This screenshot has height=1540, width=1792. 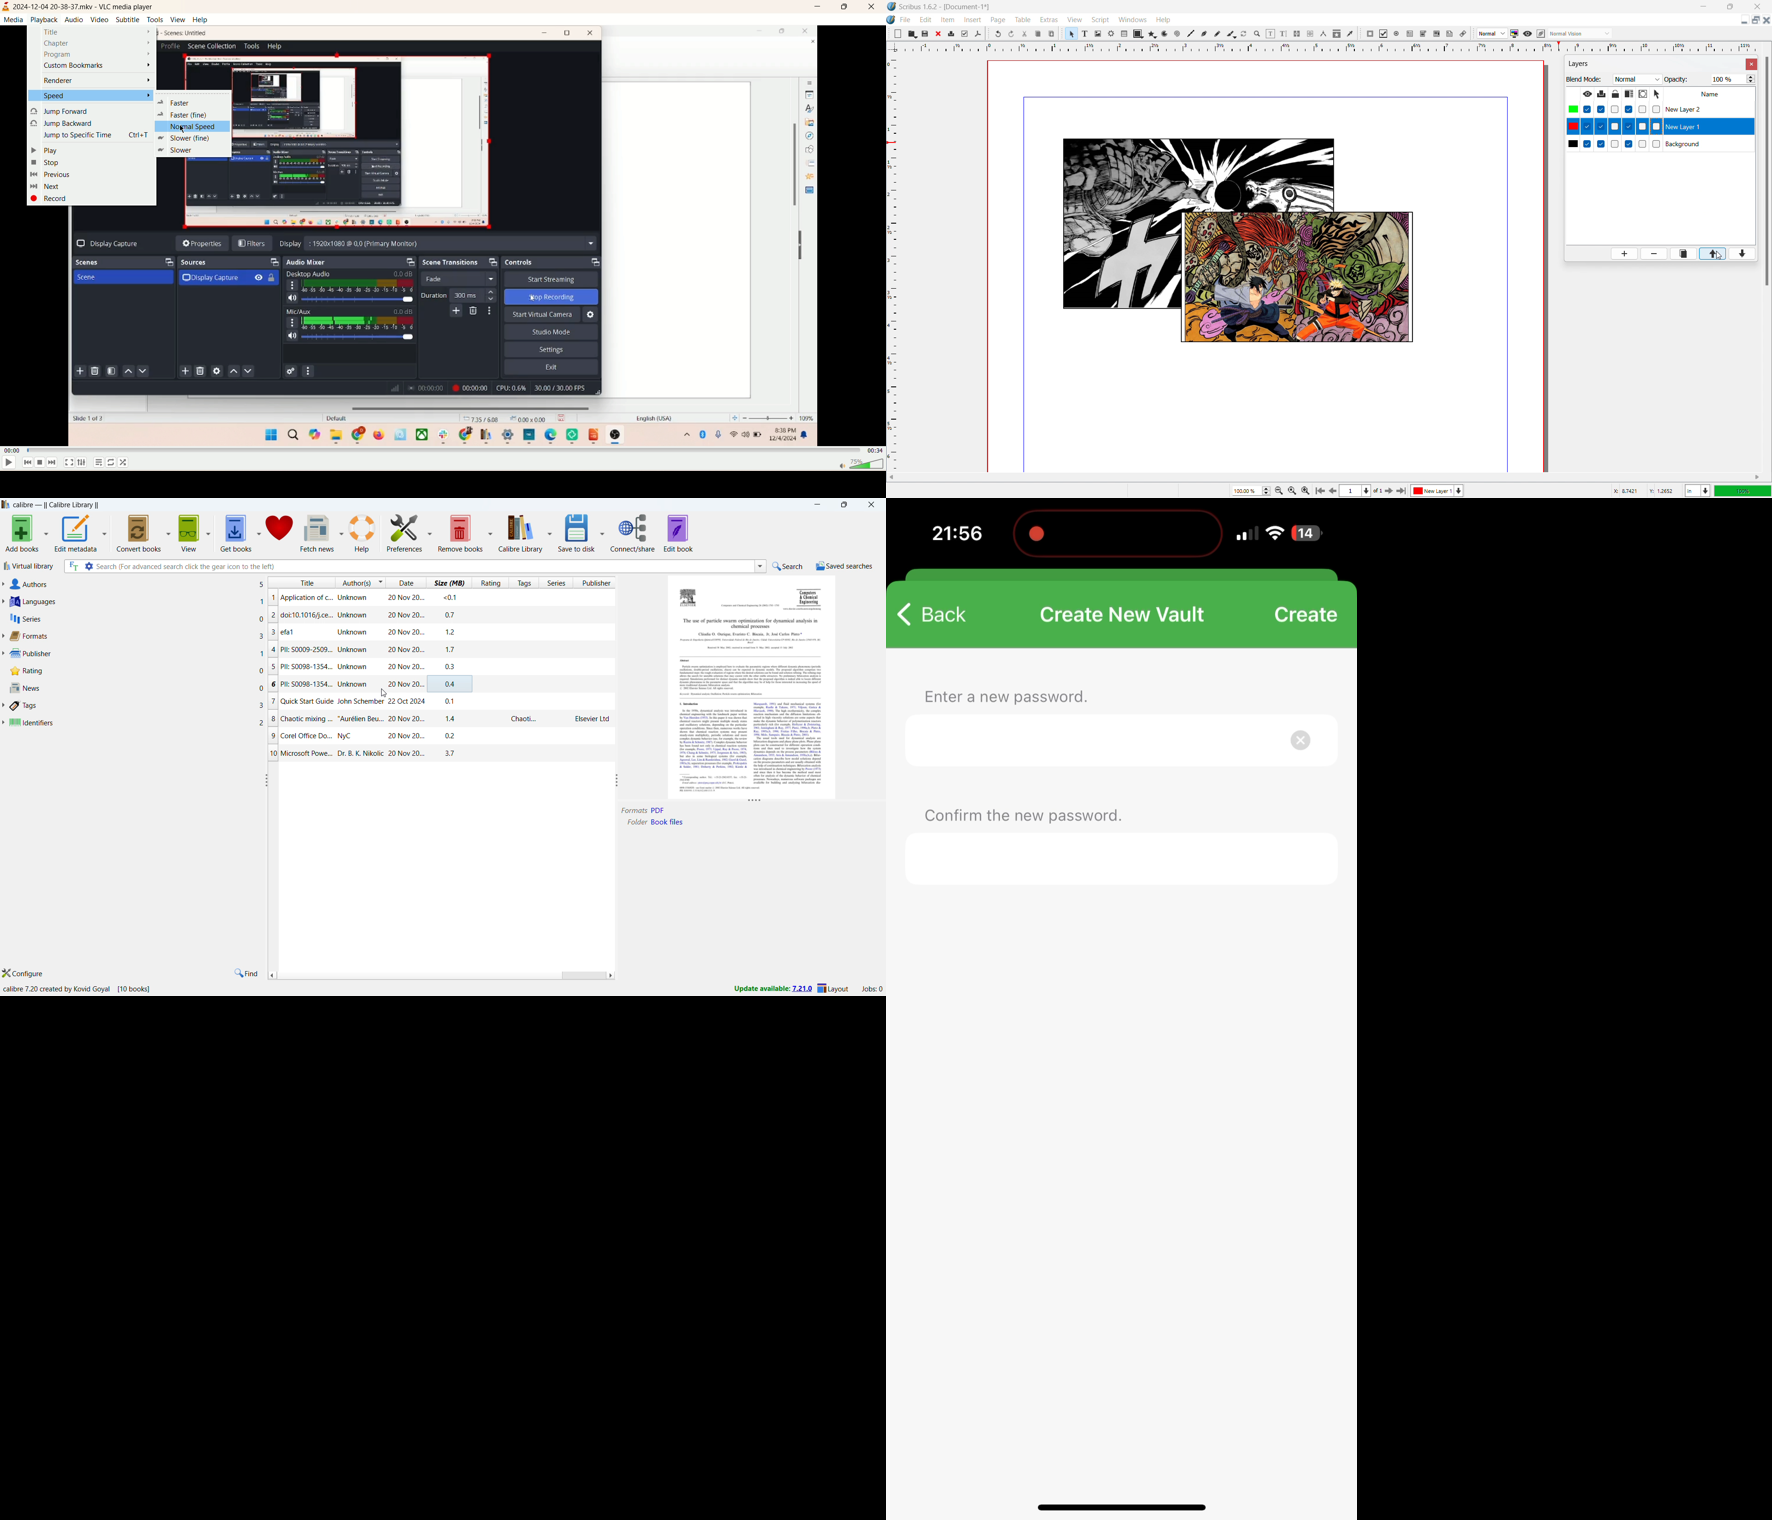 I want to click on current zoom level, so click(x=1251, y=491).